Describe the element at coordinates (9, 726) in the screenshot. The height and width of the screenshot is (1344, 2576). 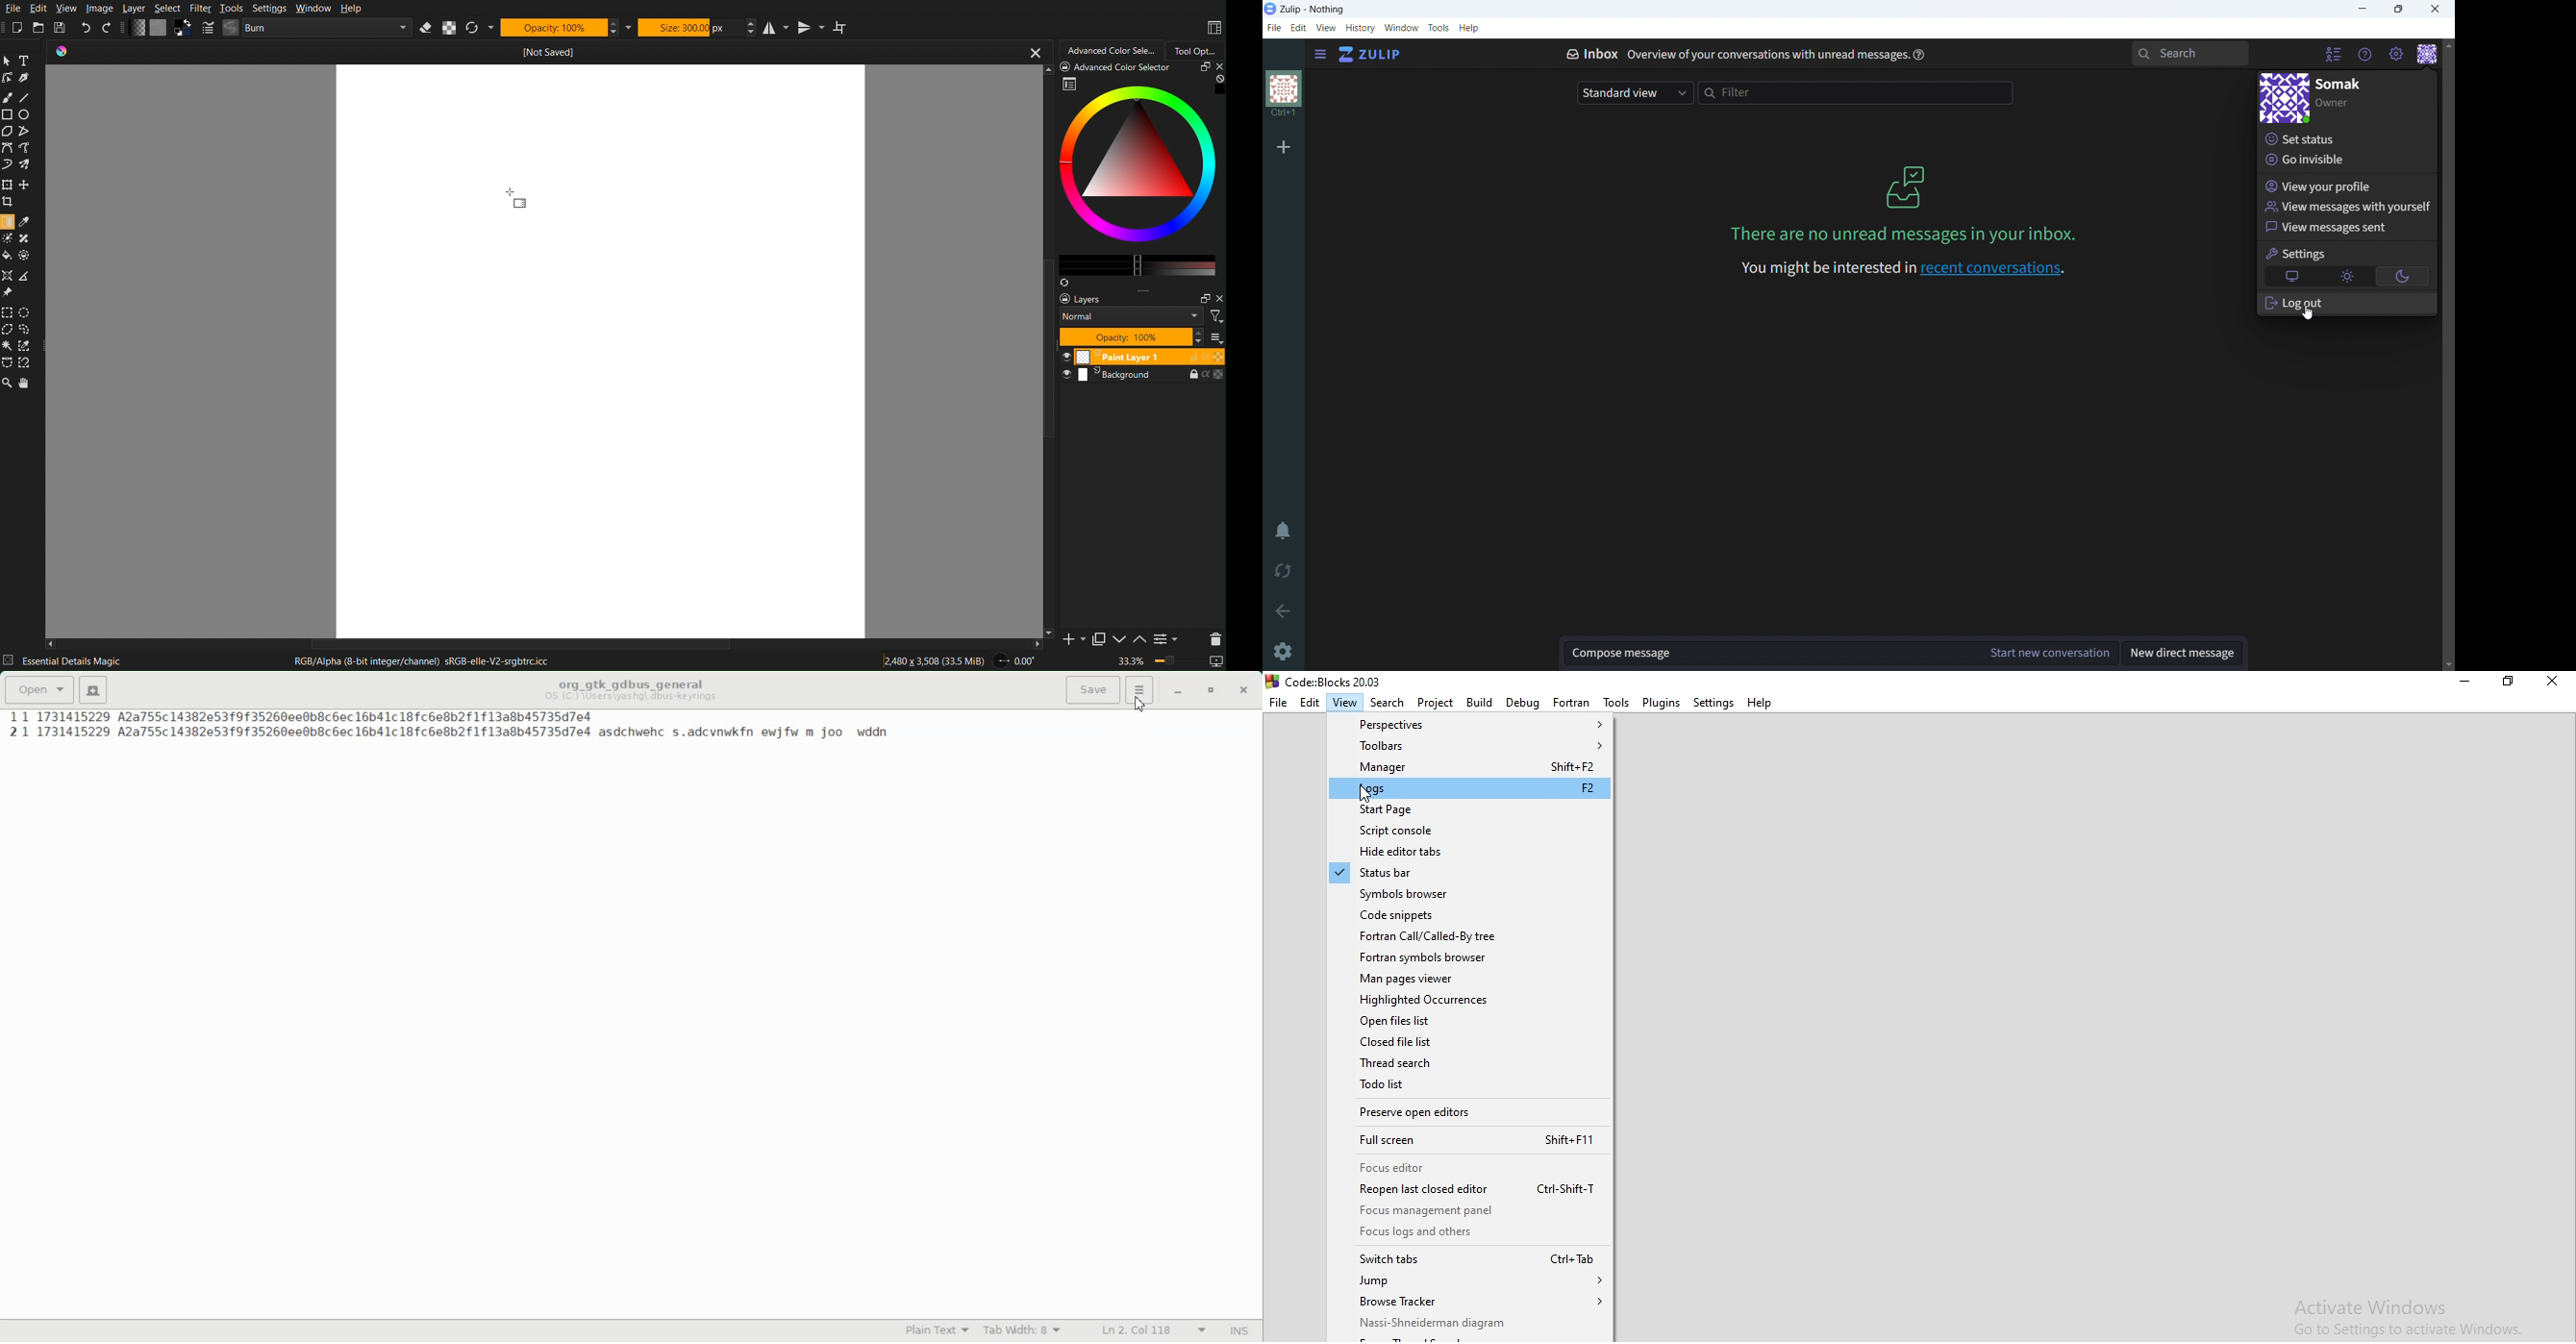
I see `Text line number` at that location.